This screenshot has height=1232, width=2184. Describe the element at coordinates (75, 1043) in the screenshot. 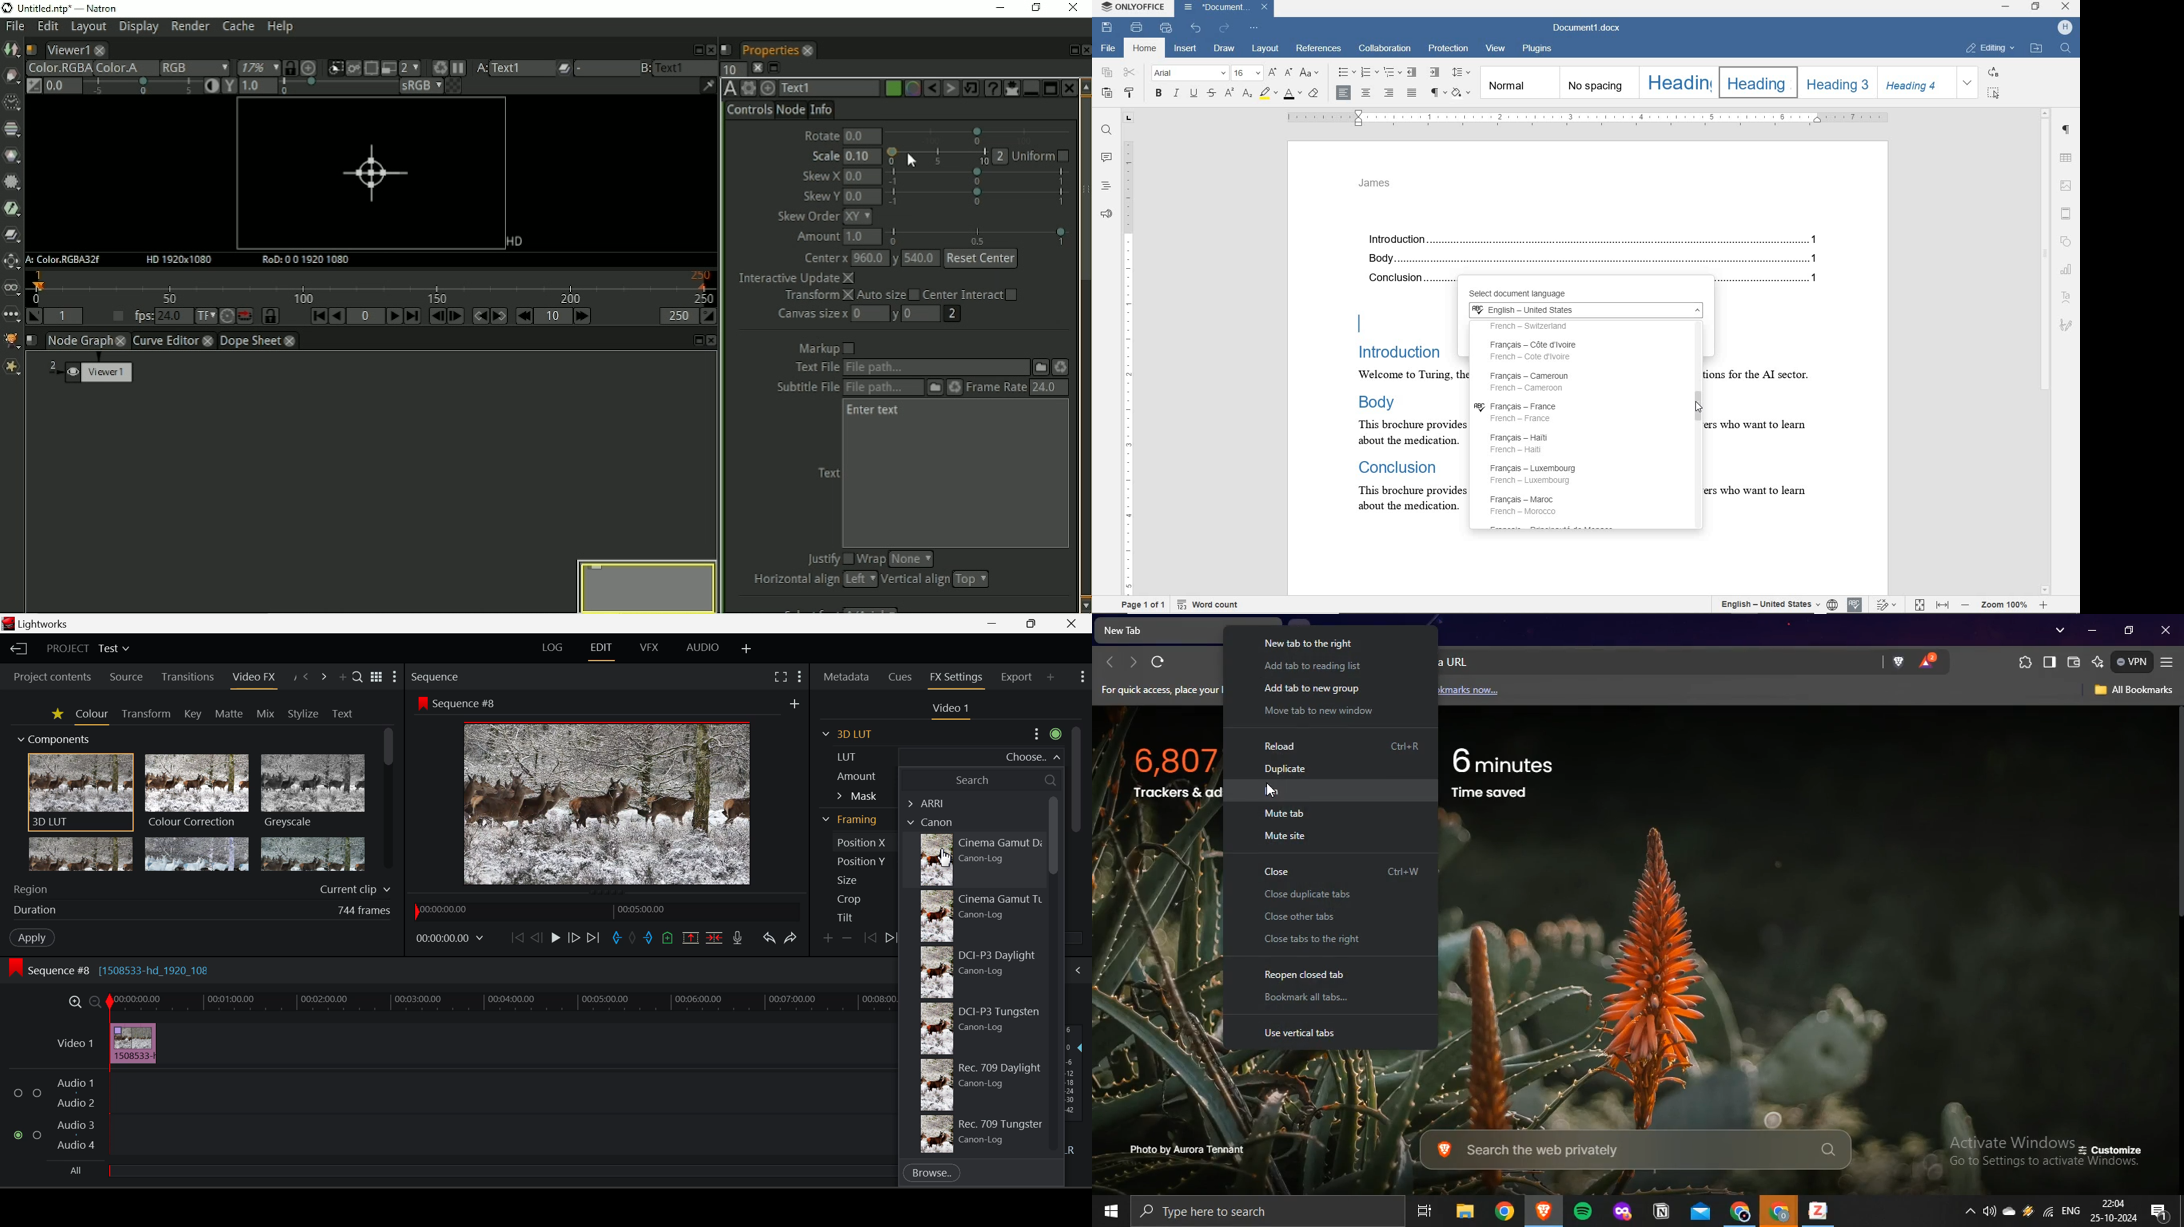

I see `Video Layer` at that location.